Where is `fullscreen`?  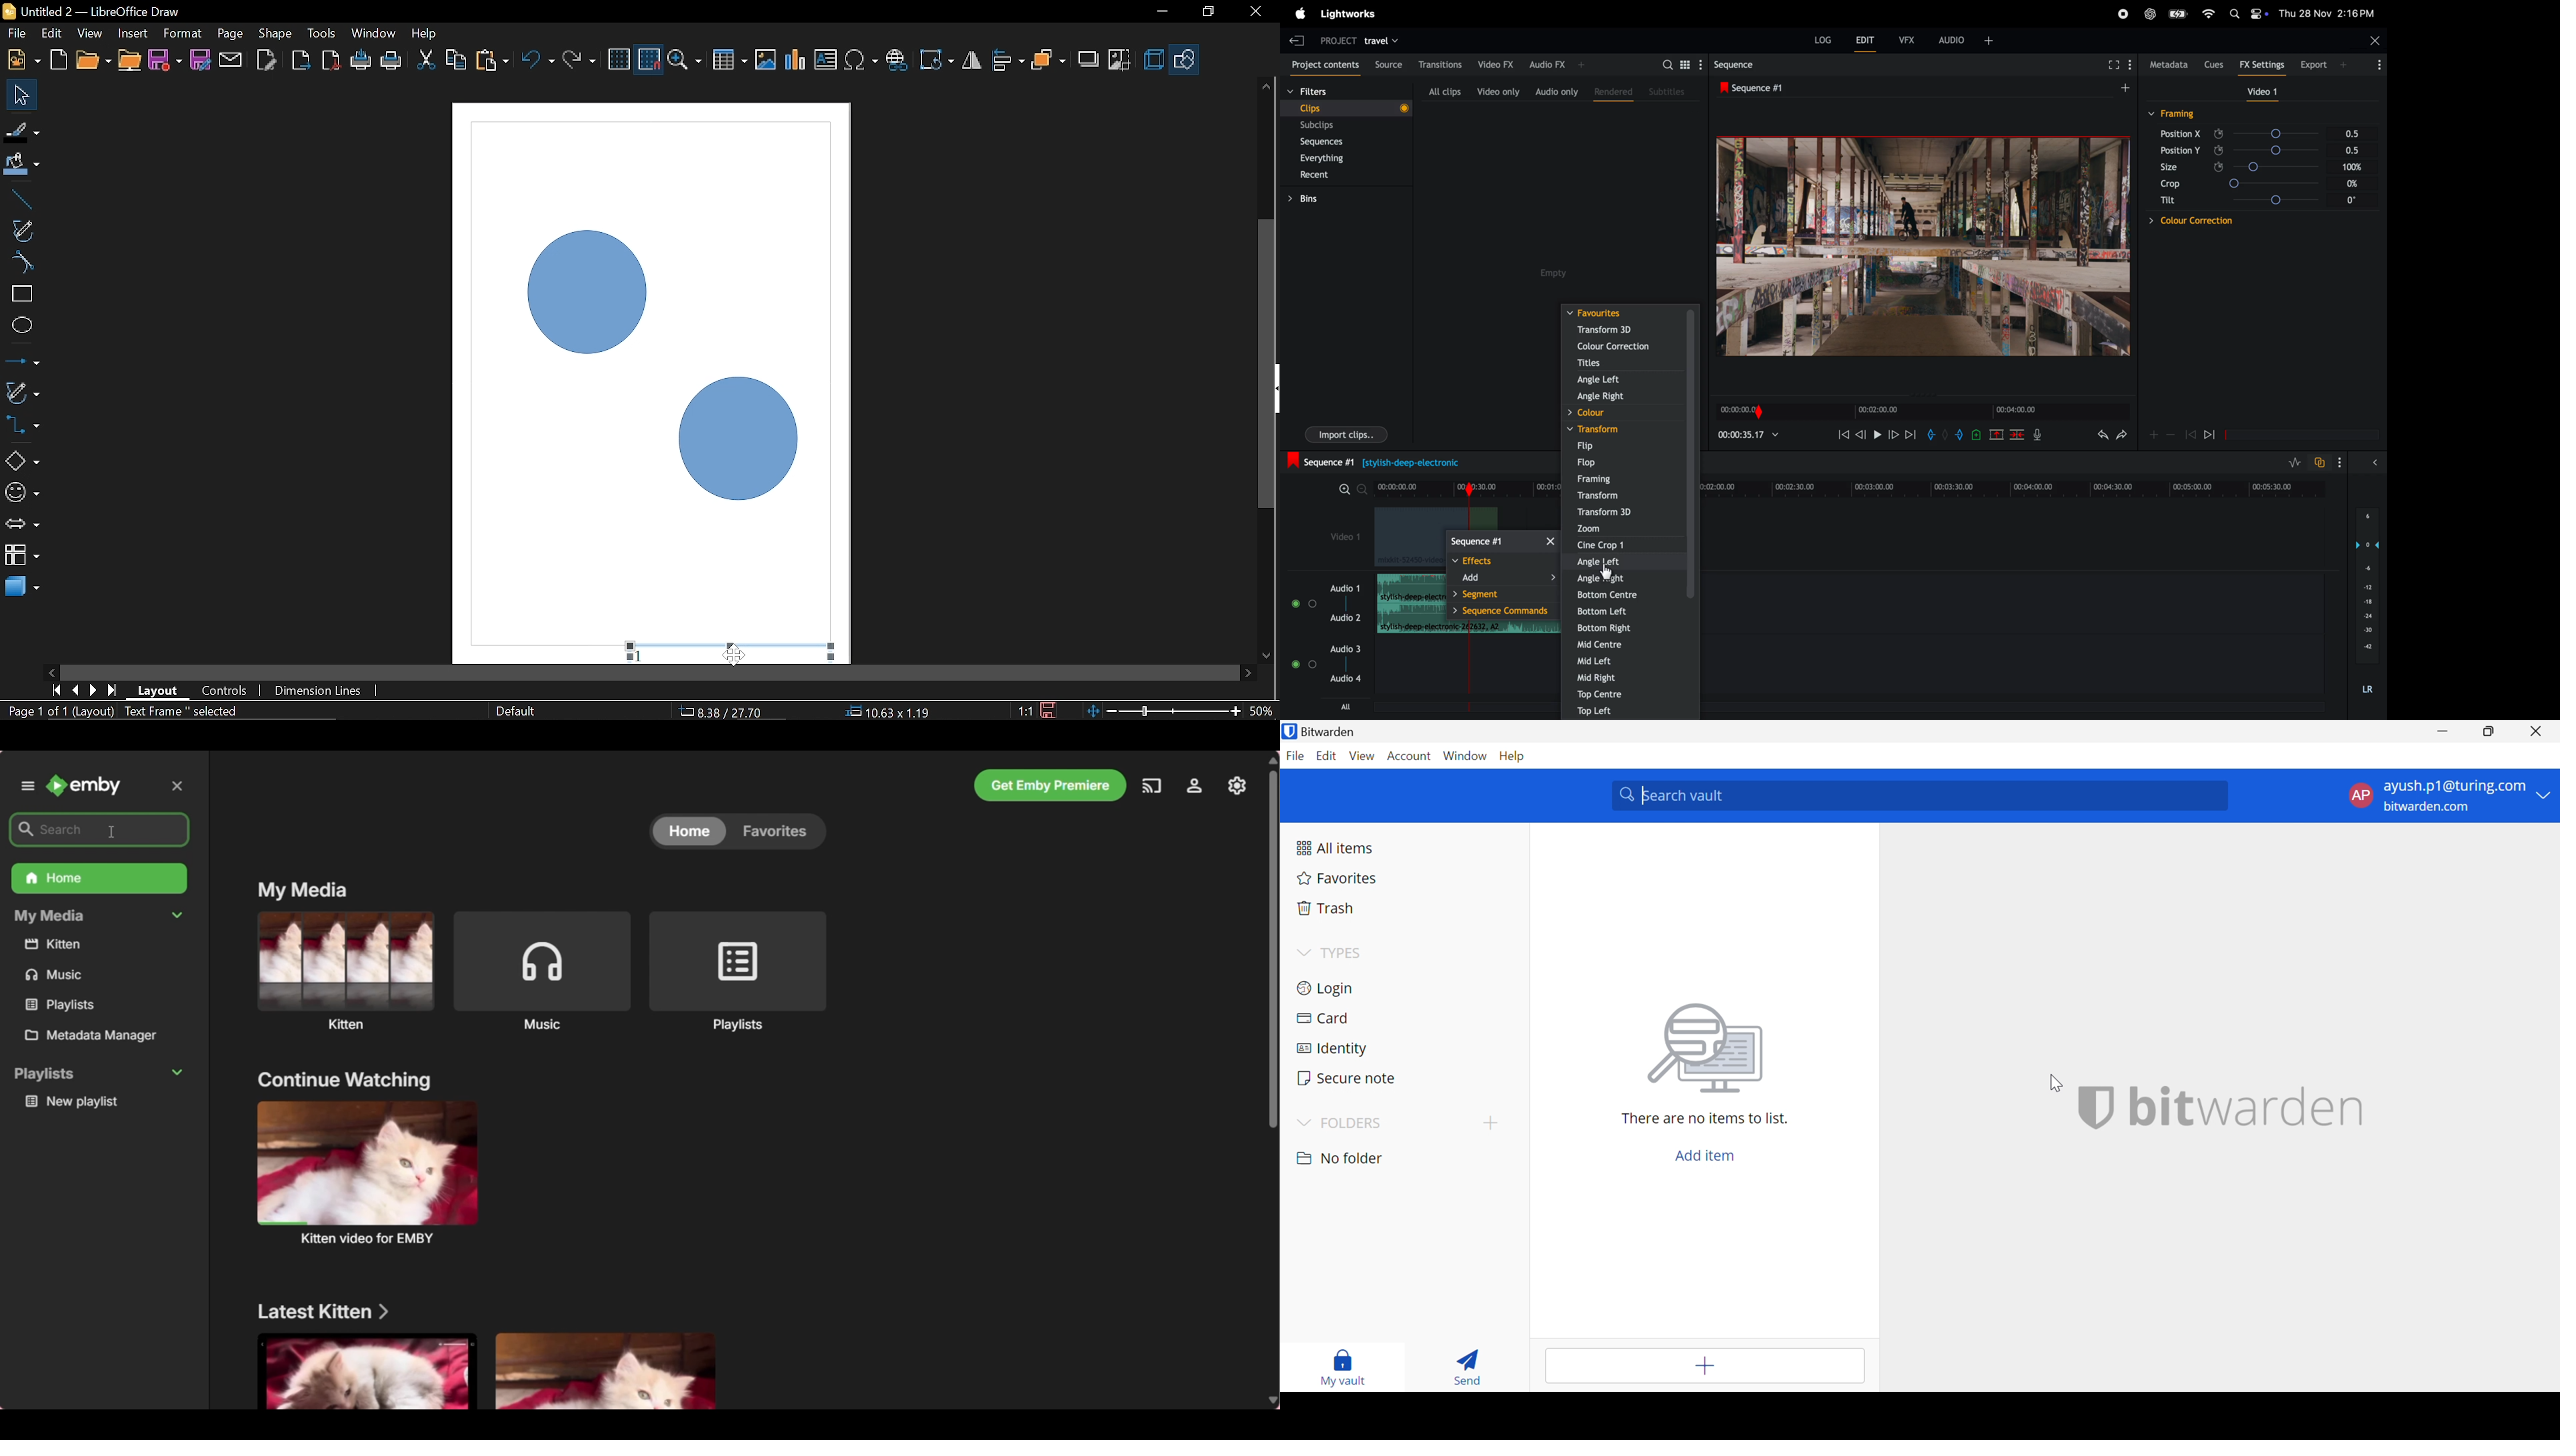 fullscreen is located at coordinates (2113, 65).